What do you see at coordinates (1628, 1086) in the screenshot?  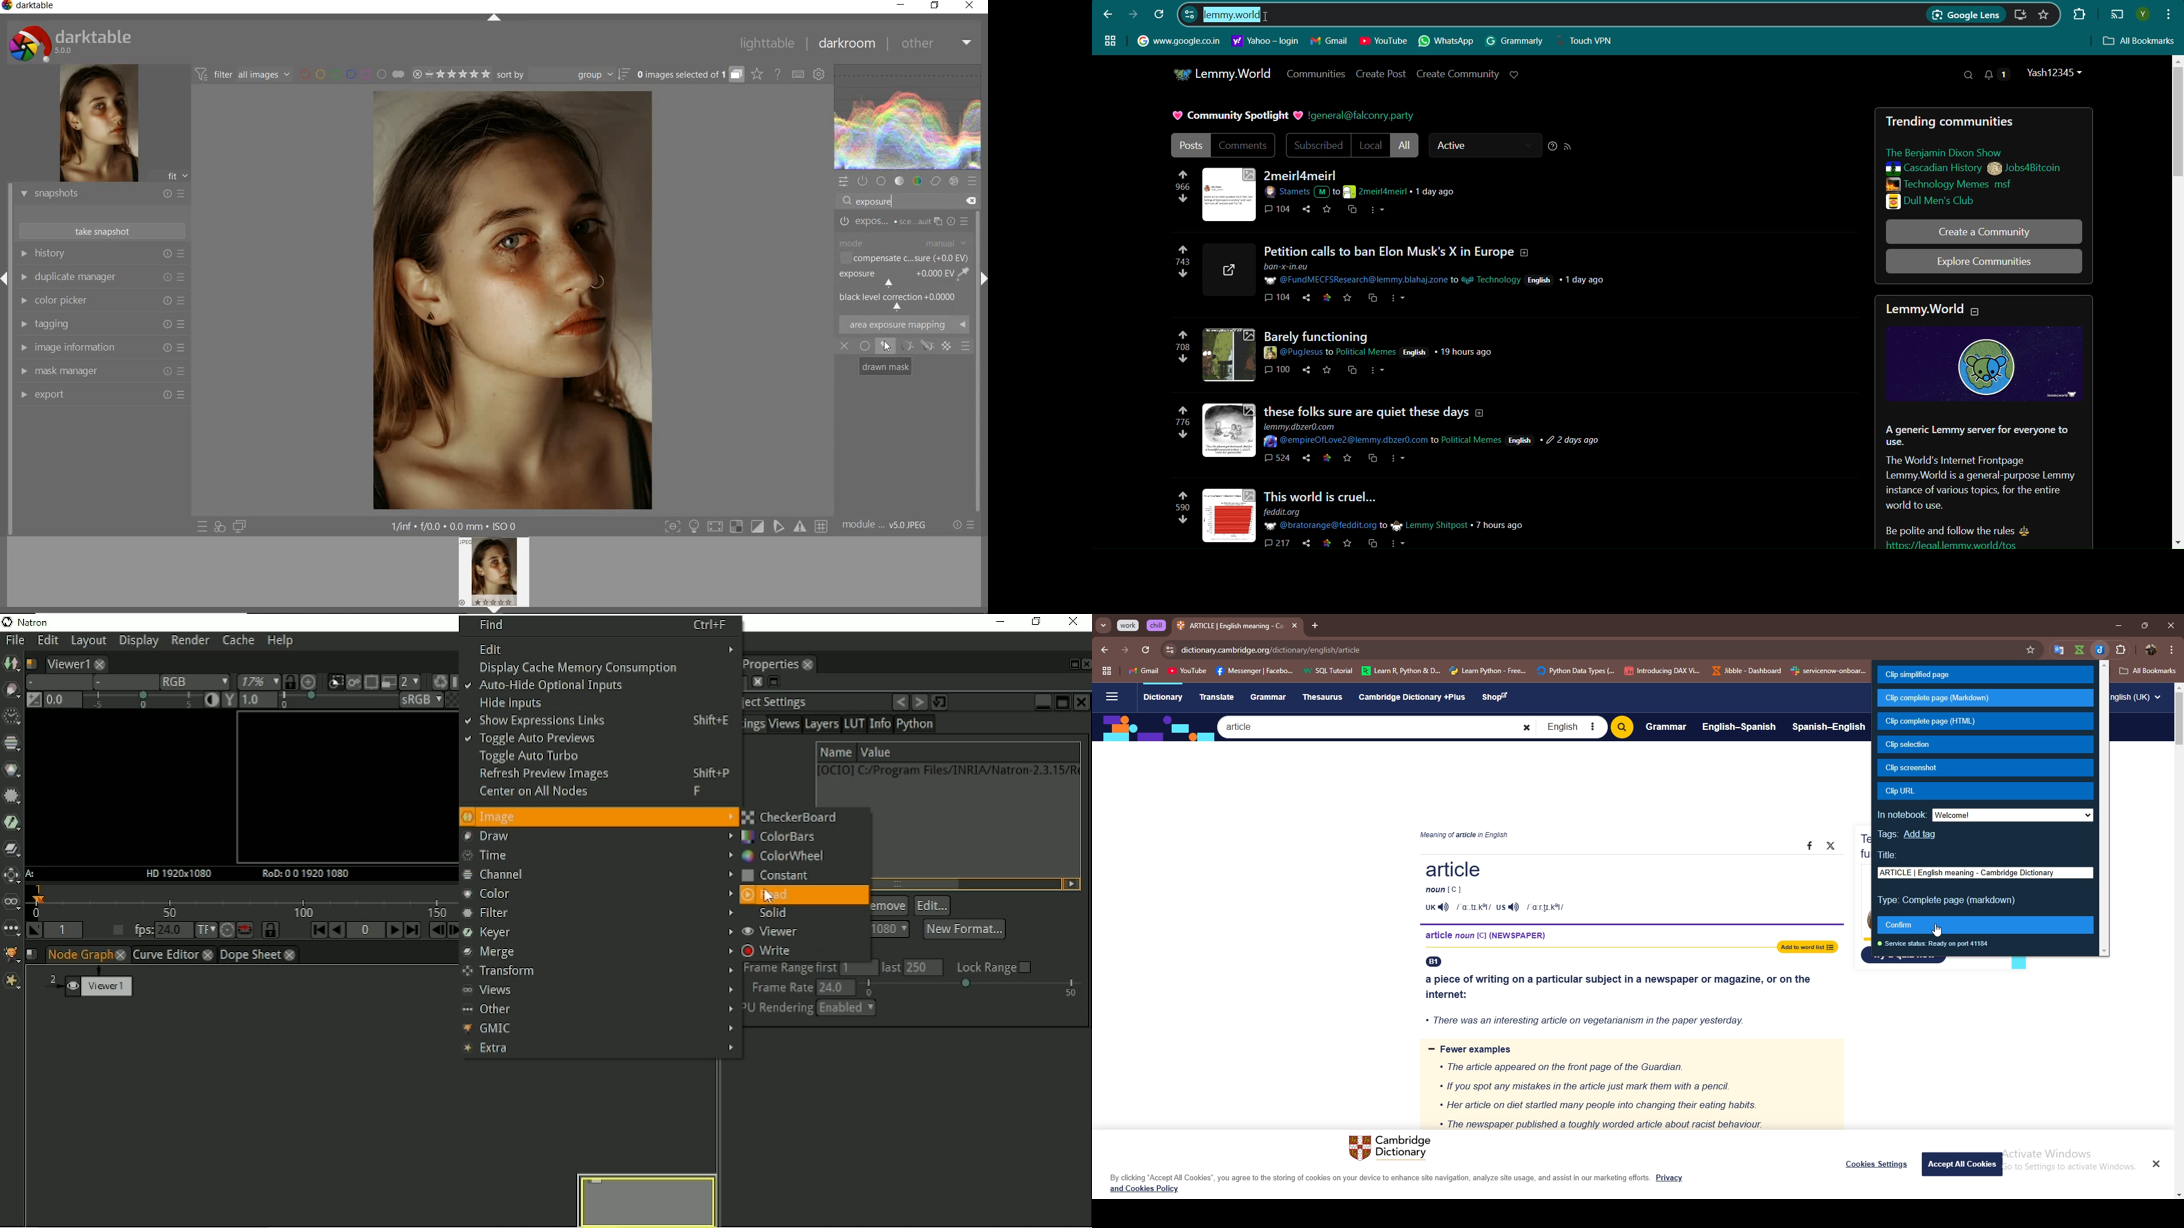 I see `= Fewer examples
« The article appeared on the front page of the Guardian.
« If you spot any mistakes in the article just mark them with a pencil.
* Her article on diet startled many people into changing their eating habits.
« The newspaper published a toughly worded article about racist behaviour.` at bounding box center [1628, 1086].